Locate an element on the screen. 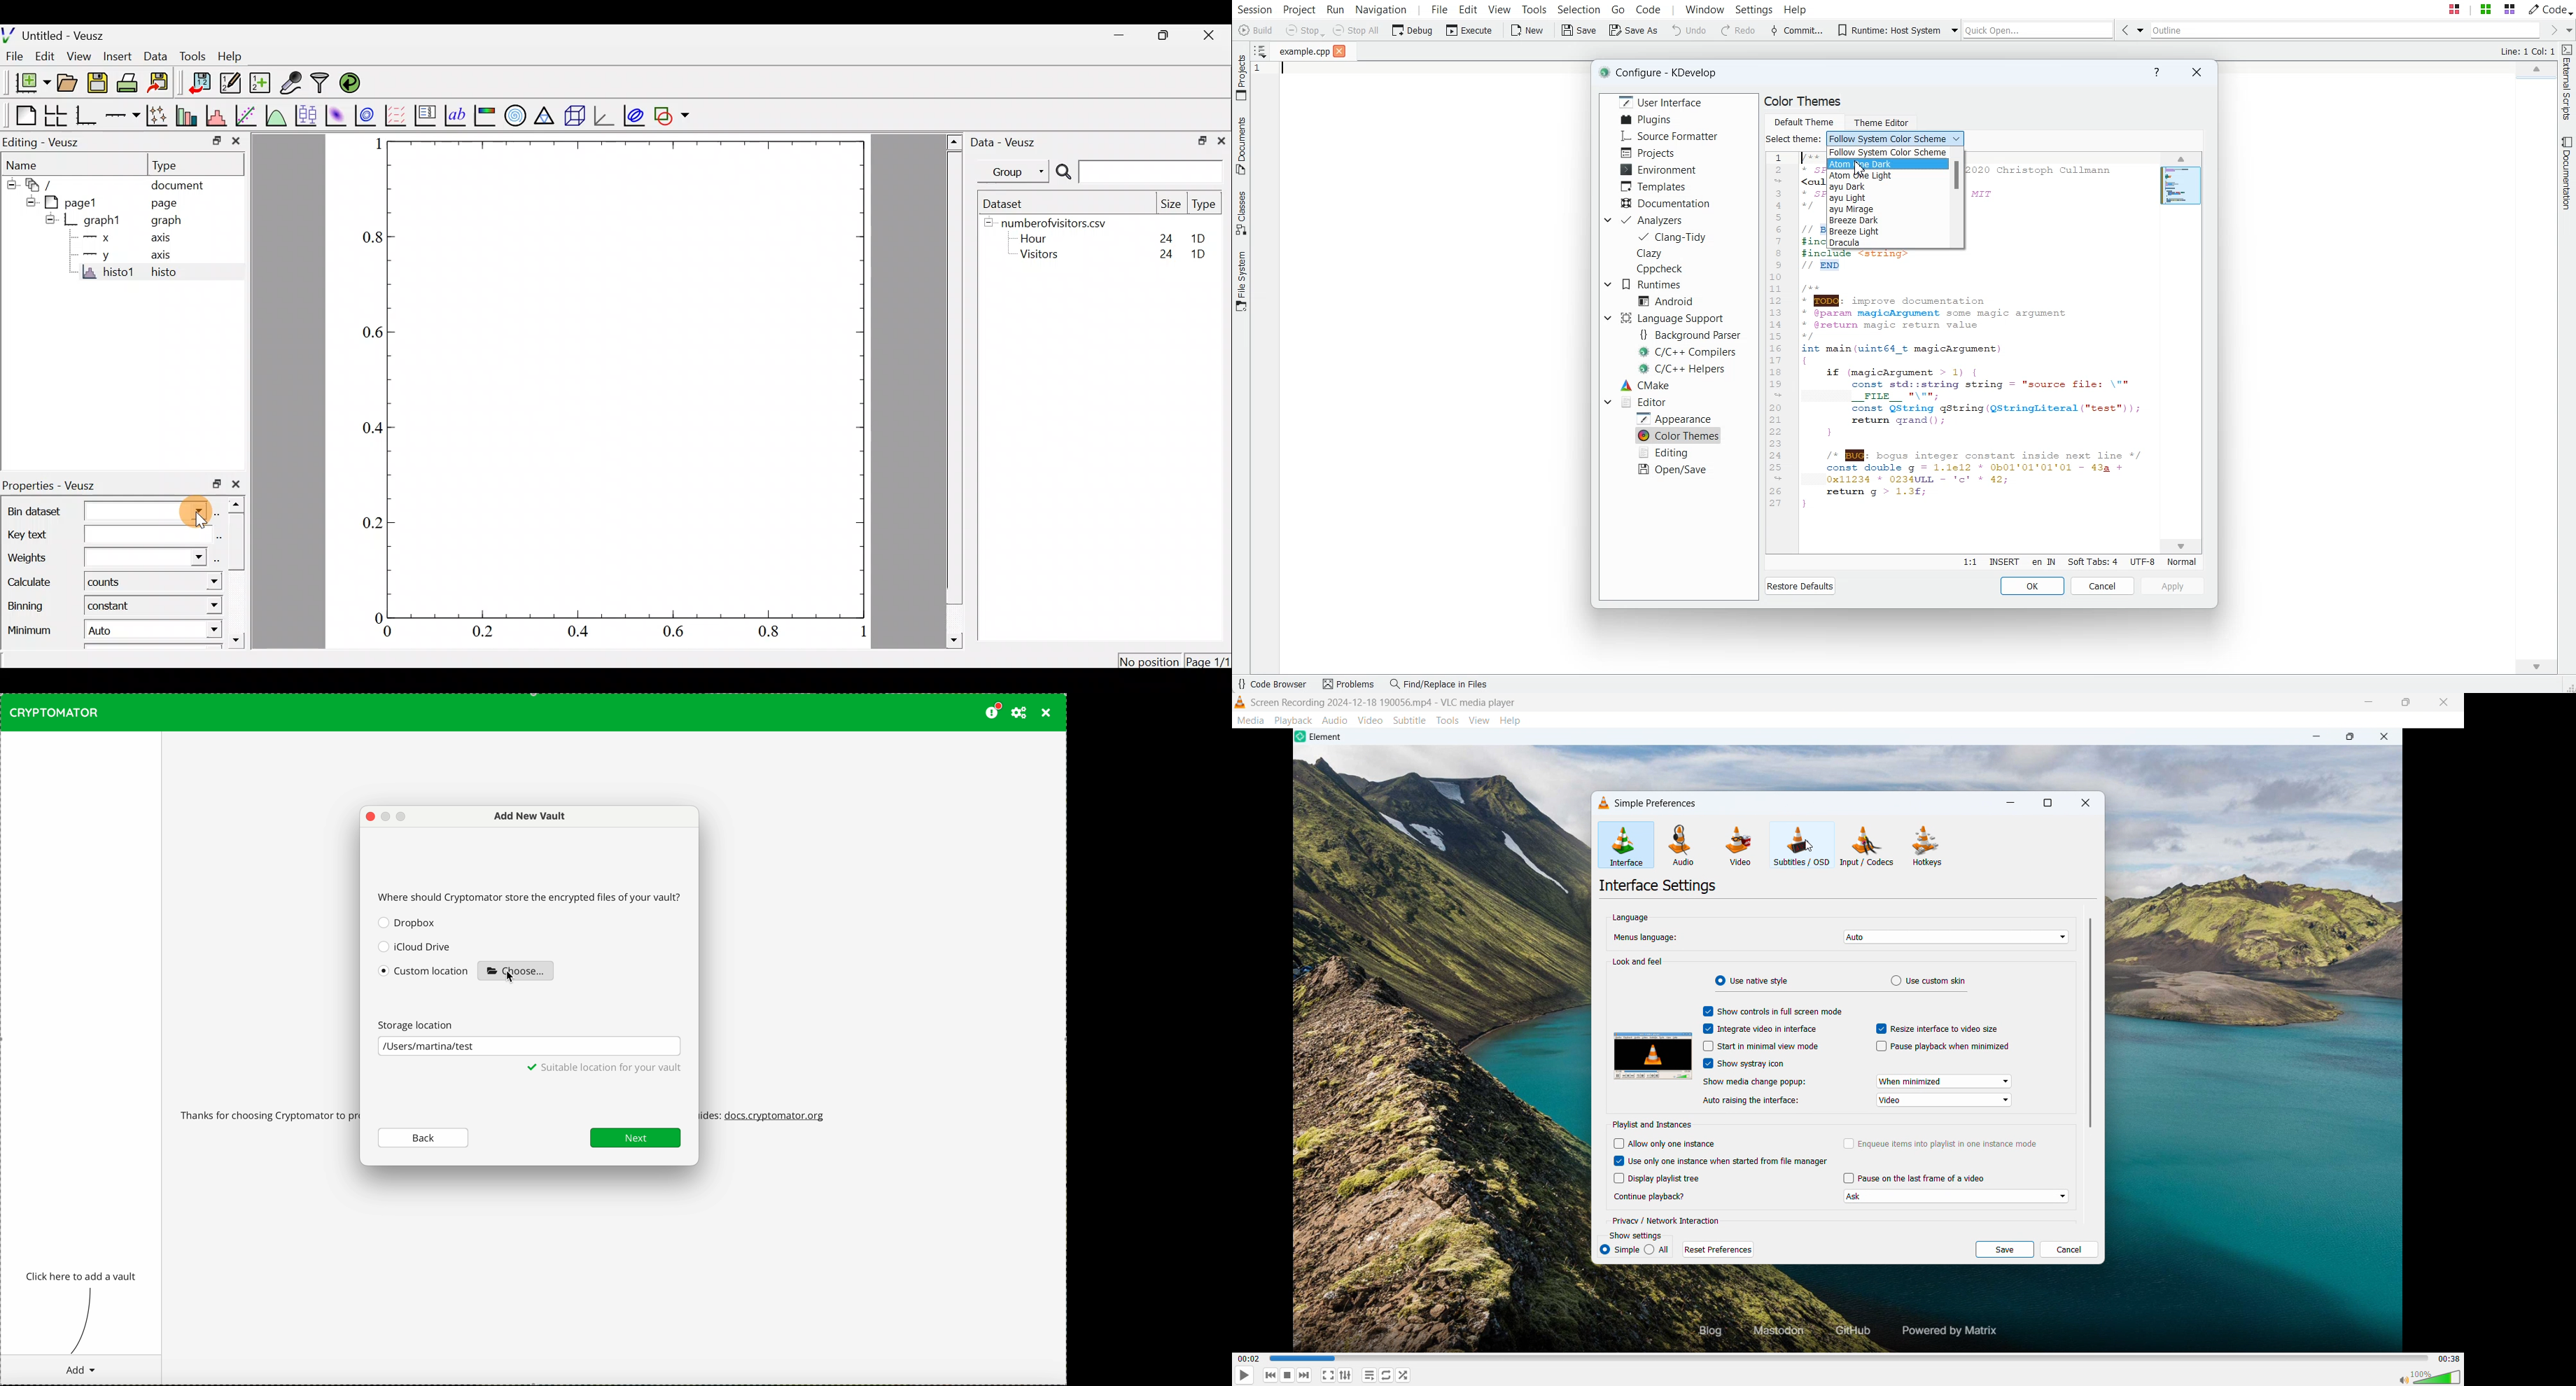 This screenshot has width=2576, height=1400. all is located at coordinates (1619, 1250).